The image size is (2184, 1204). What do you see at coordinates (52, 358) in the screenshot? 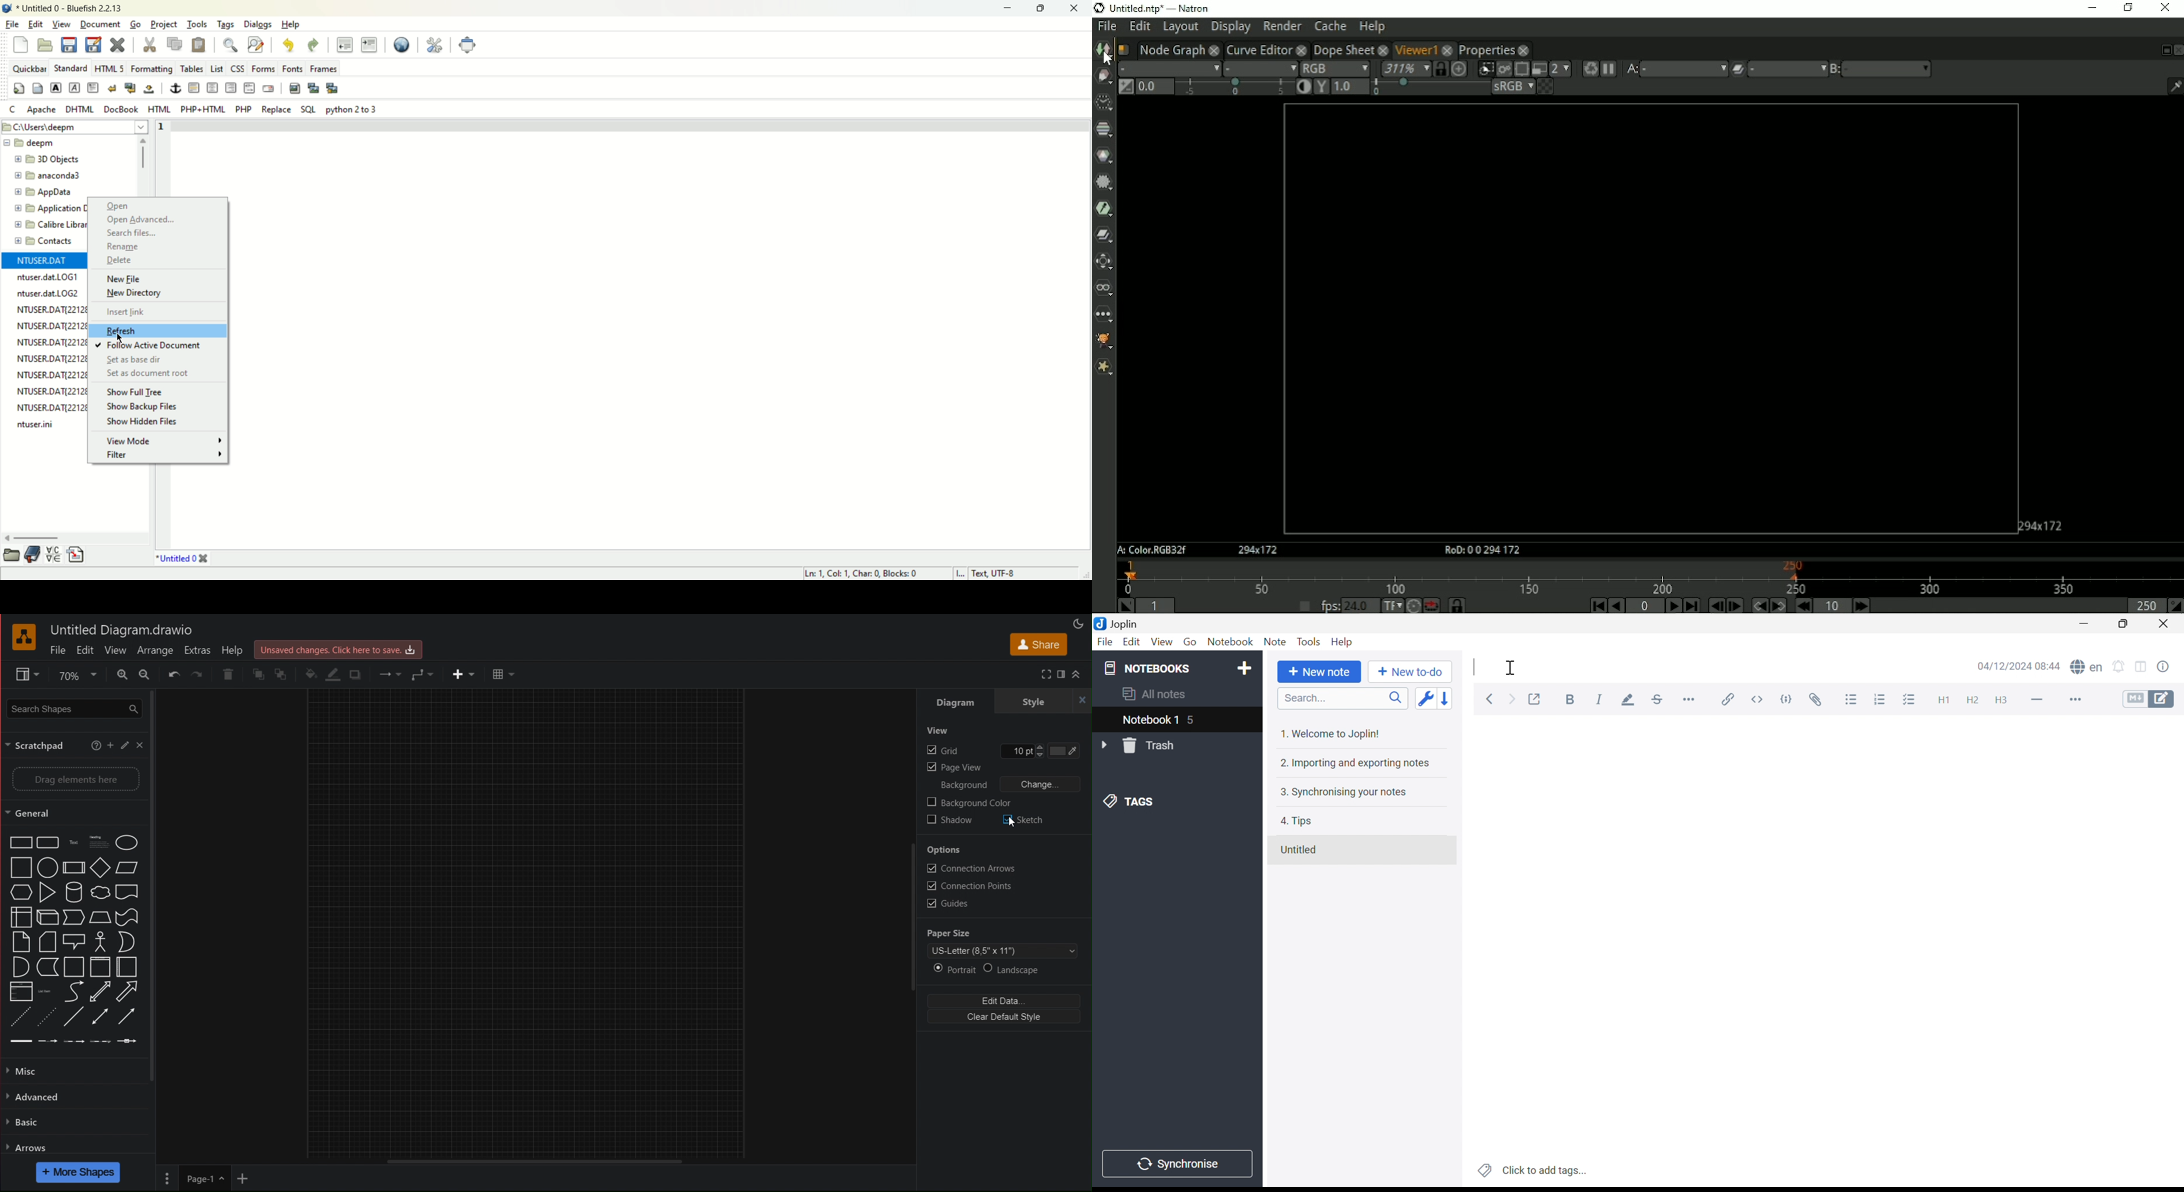
I see `NTUSER.DAT{22128a9f-2361-11ee-S` at bounding box center [52, 358].